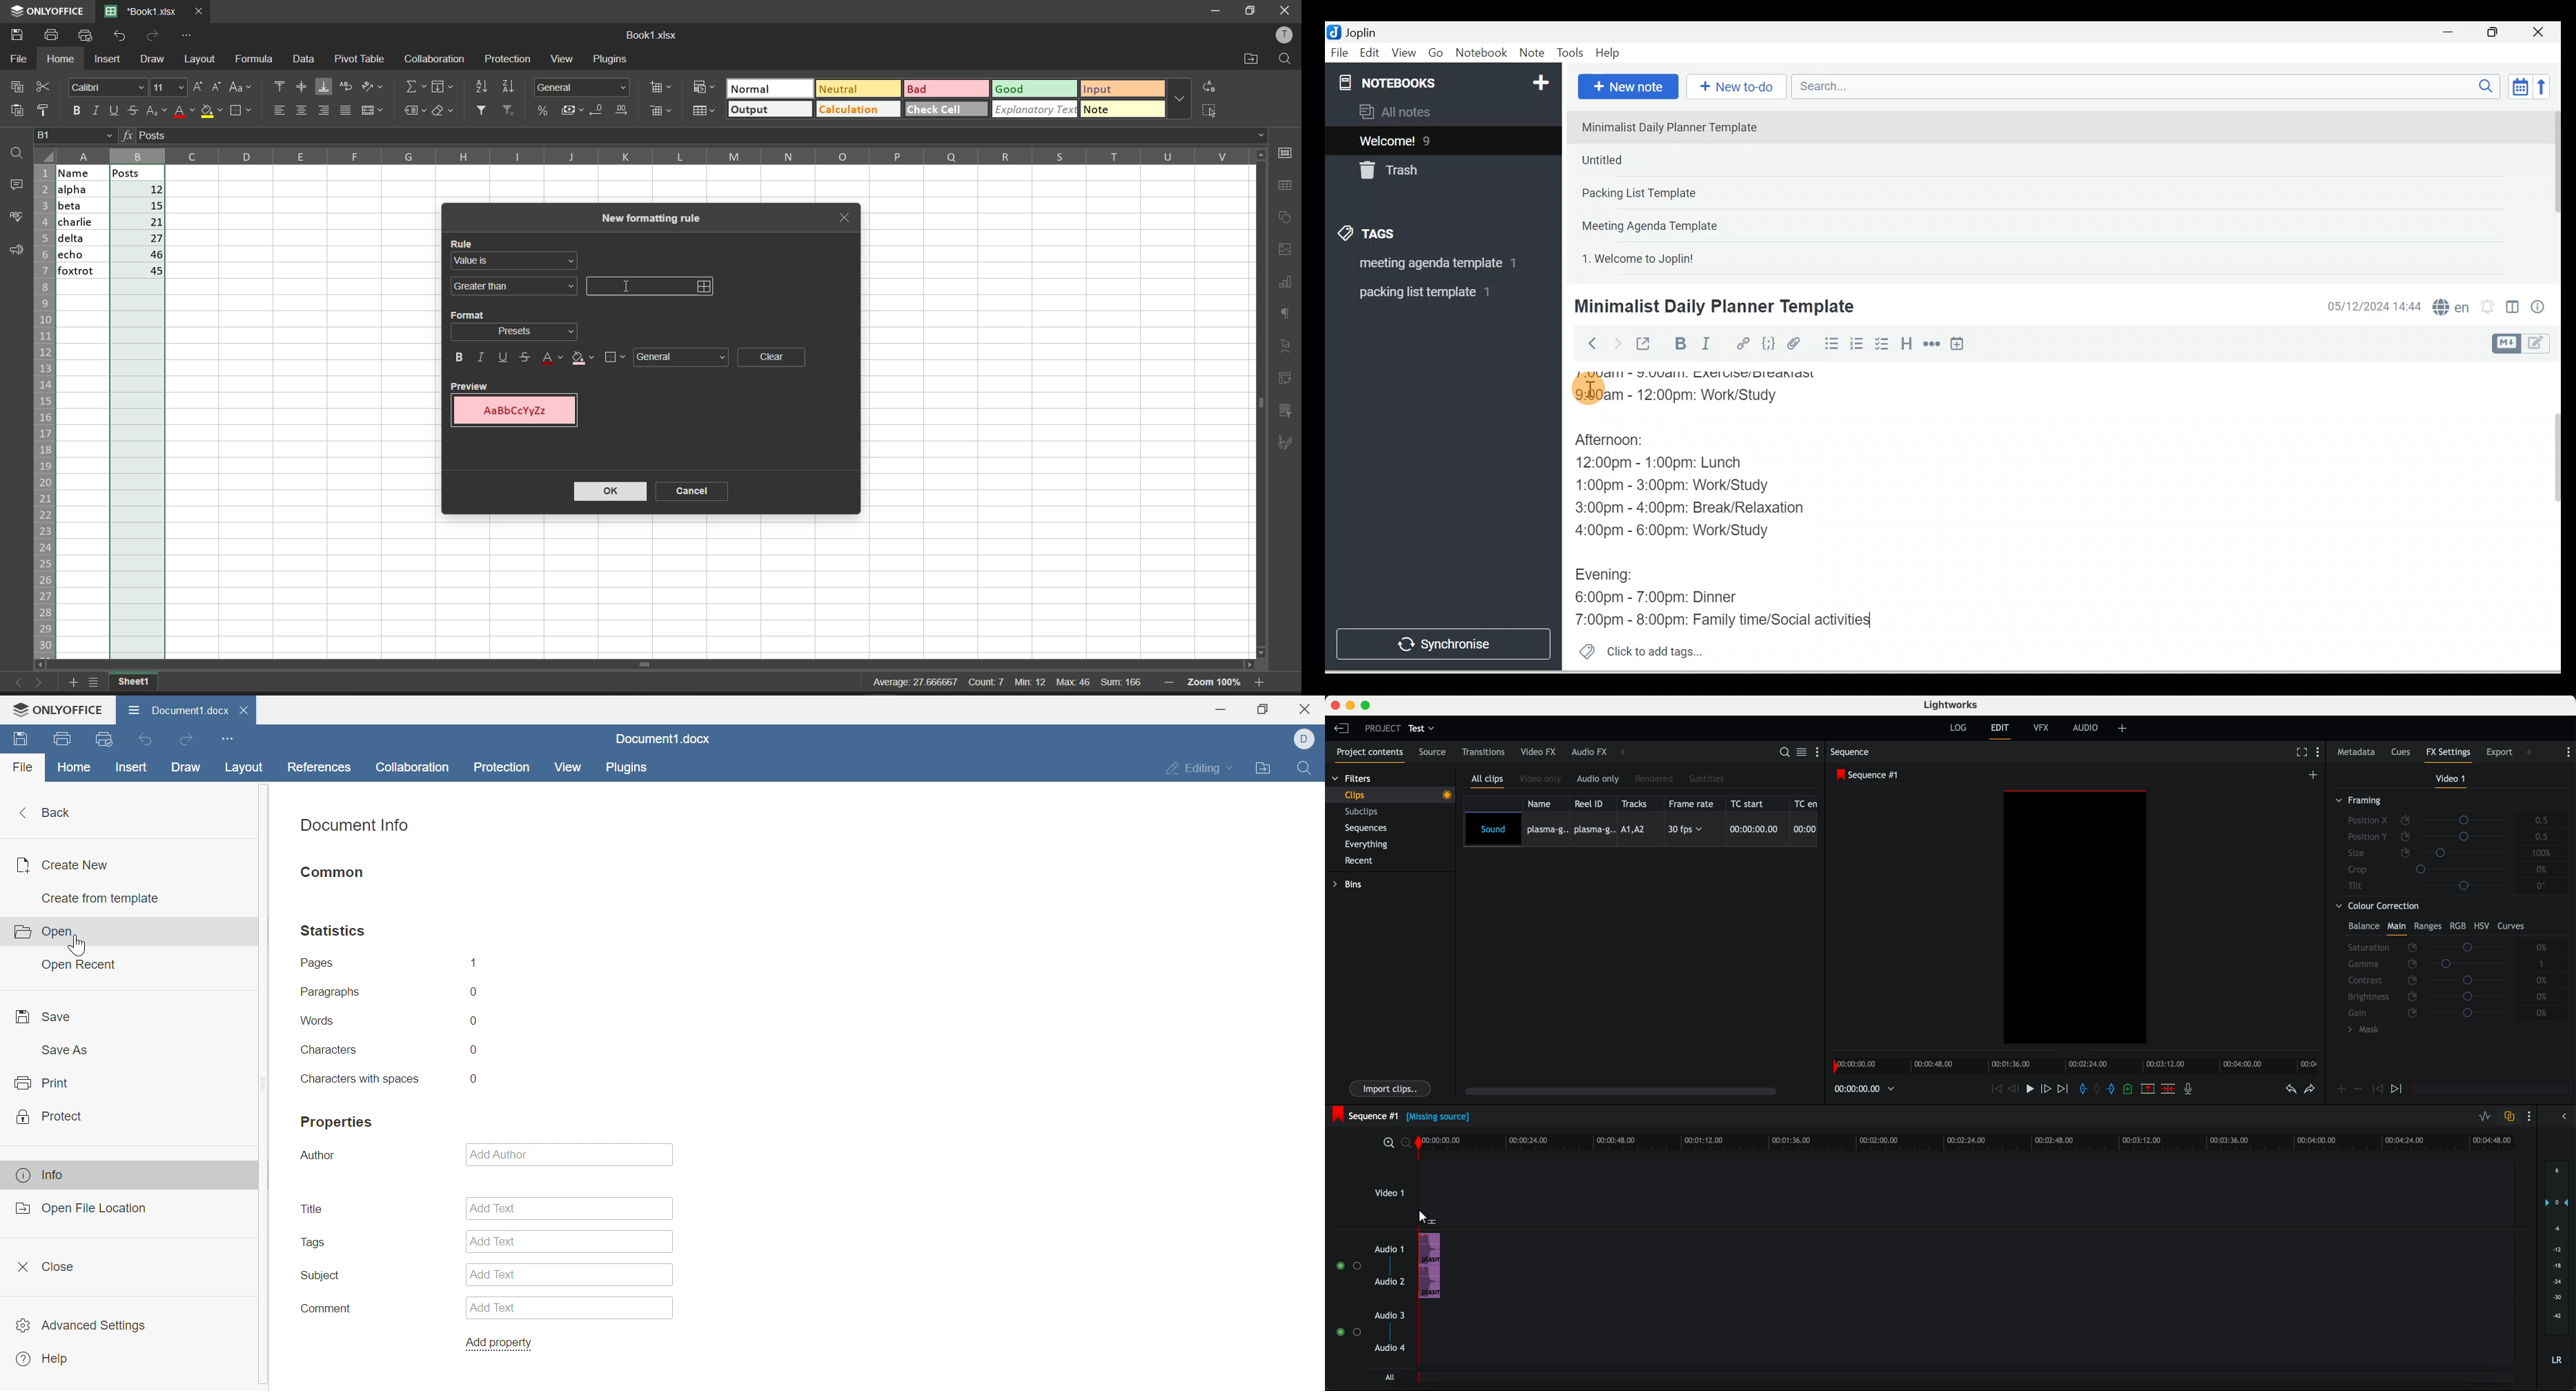 Image resolution: width=2576 pixels, height=1400 pixels. I want to click on bold, so click(455, 358).